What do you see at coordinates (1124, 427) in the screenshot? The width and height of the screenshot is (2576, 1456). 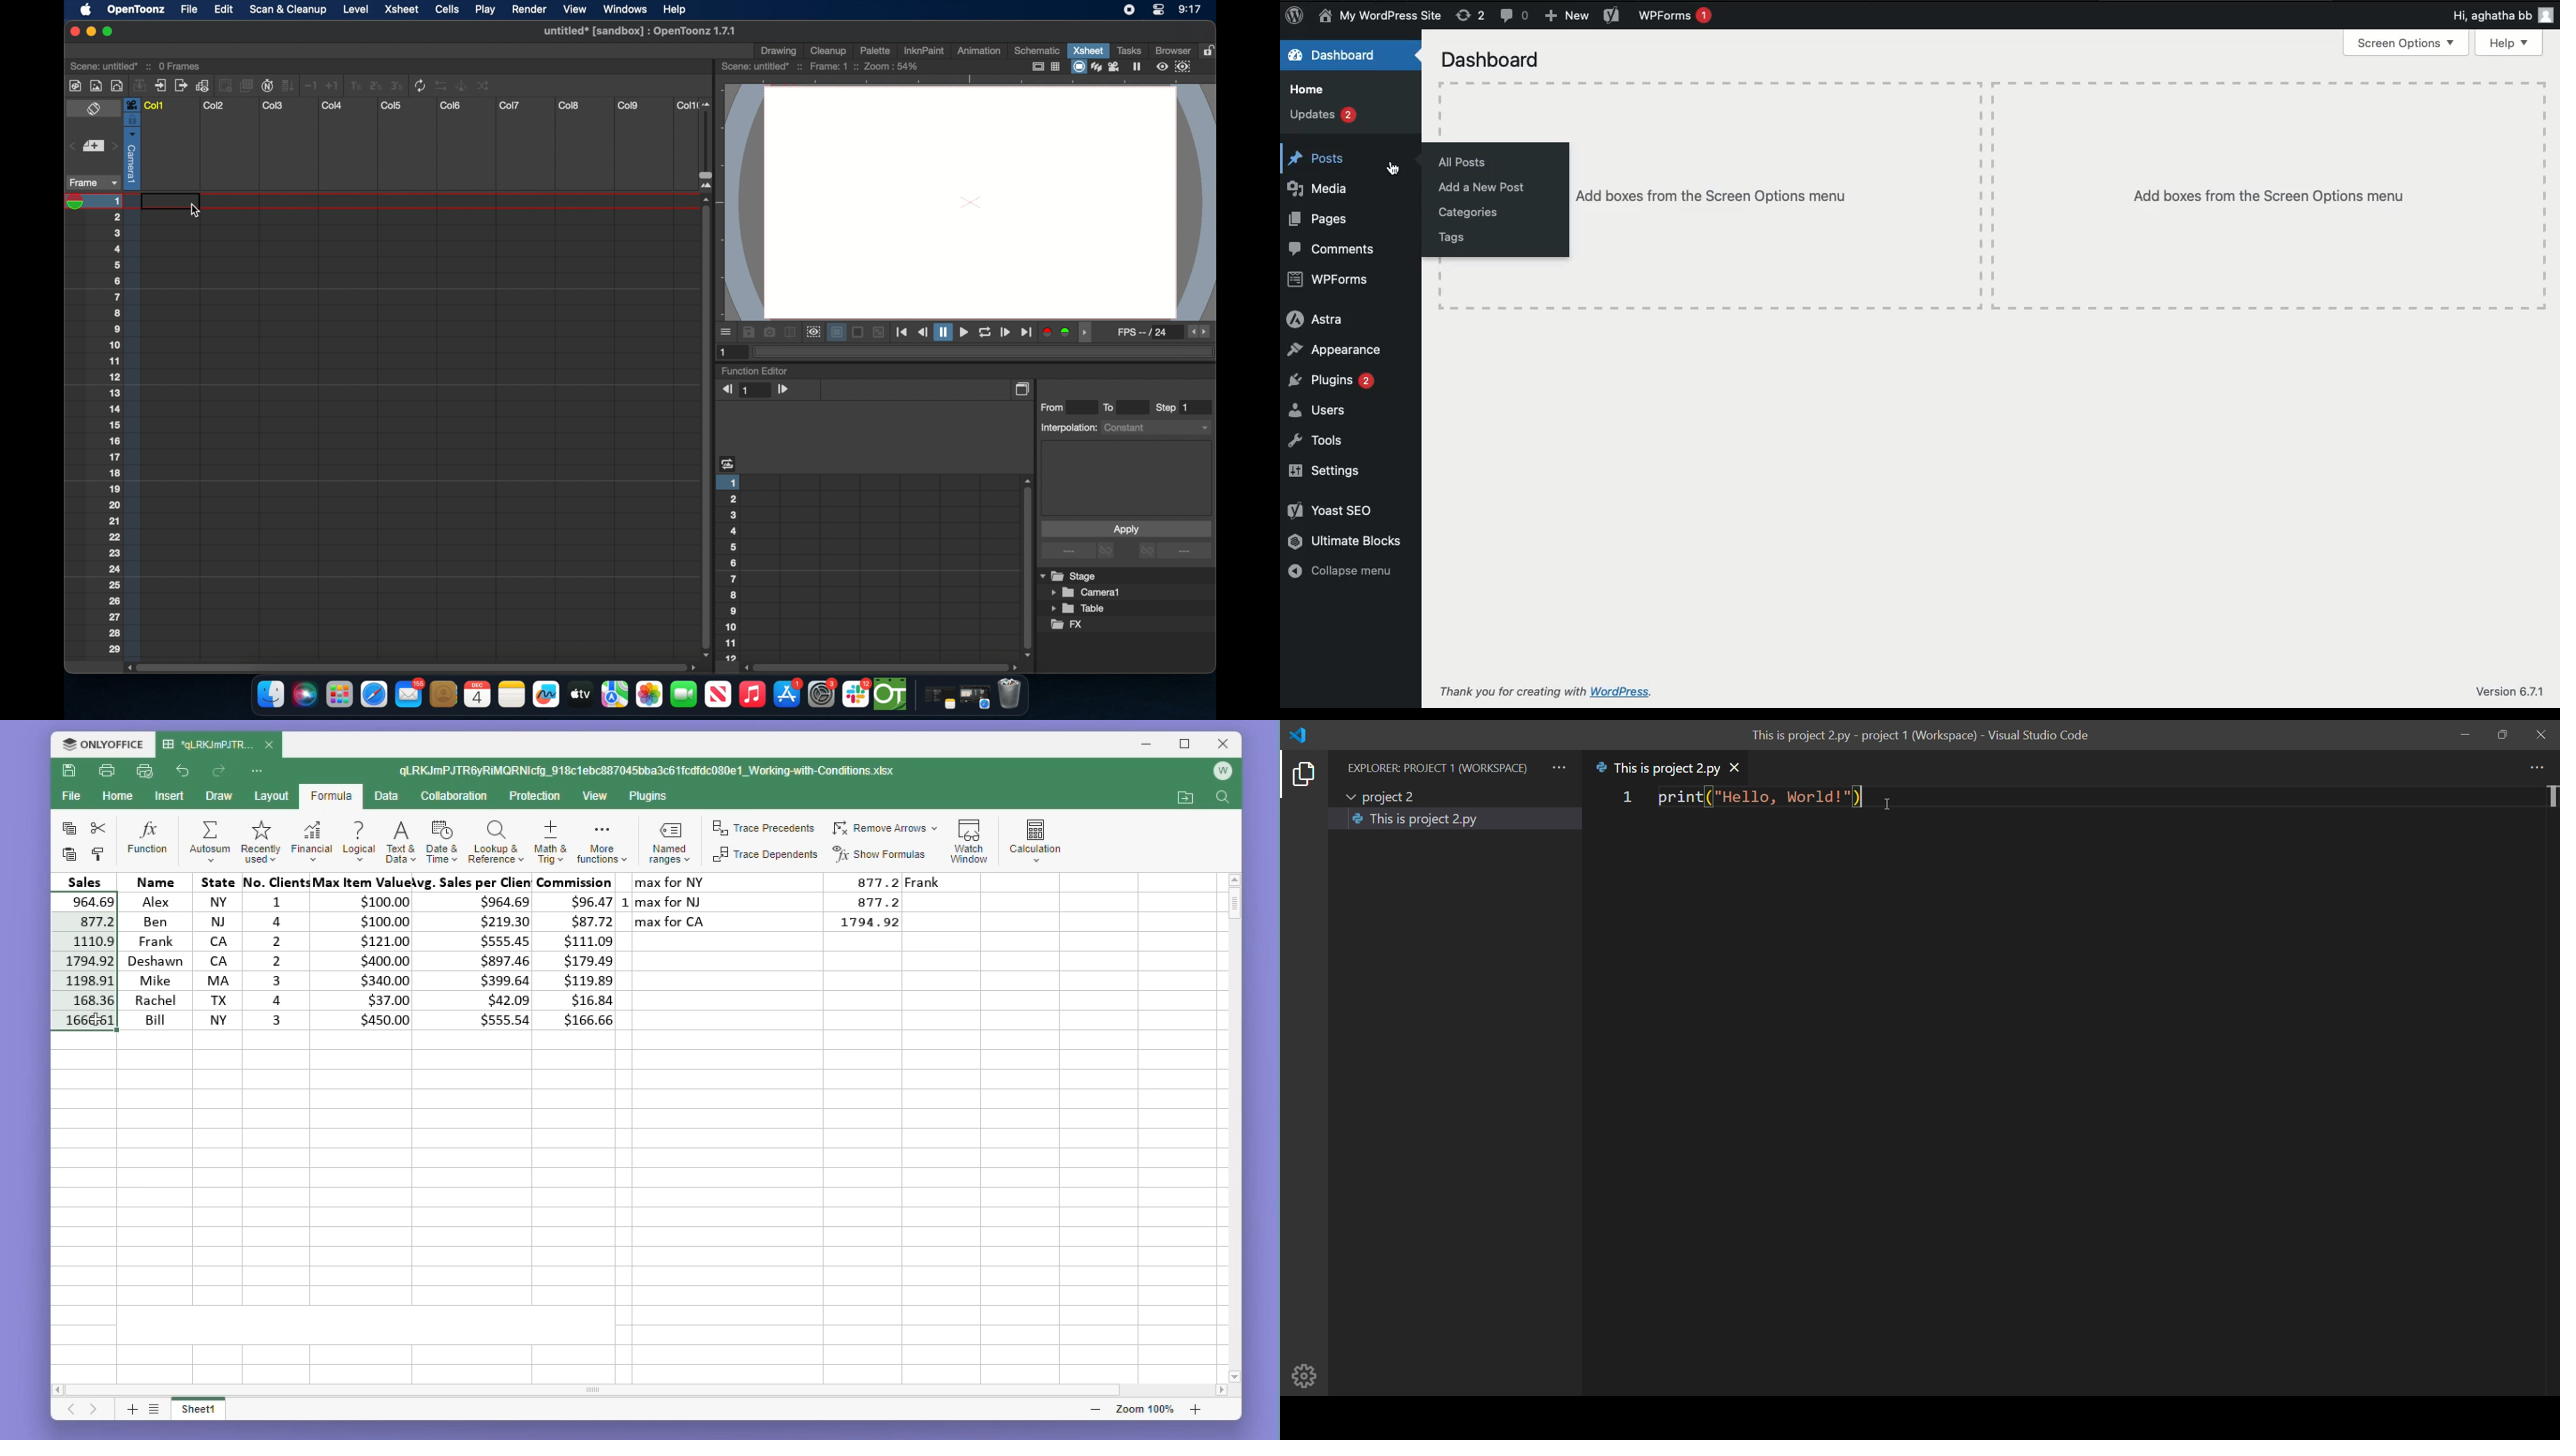 I see `interpolations` at bounding box center [1124, 427].